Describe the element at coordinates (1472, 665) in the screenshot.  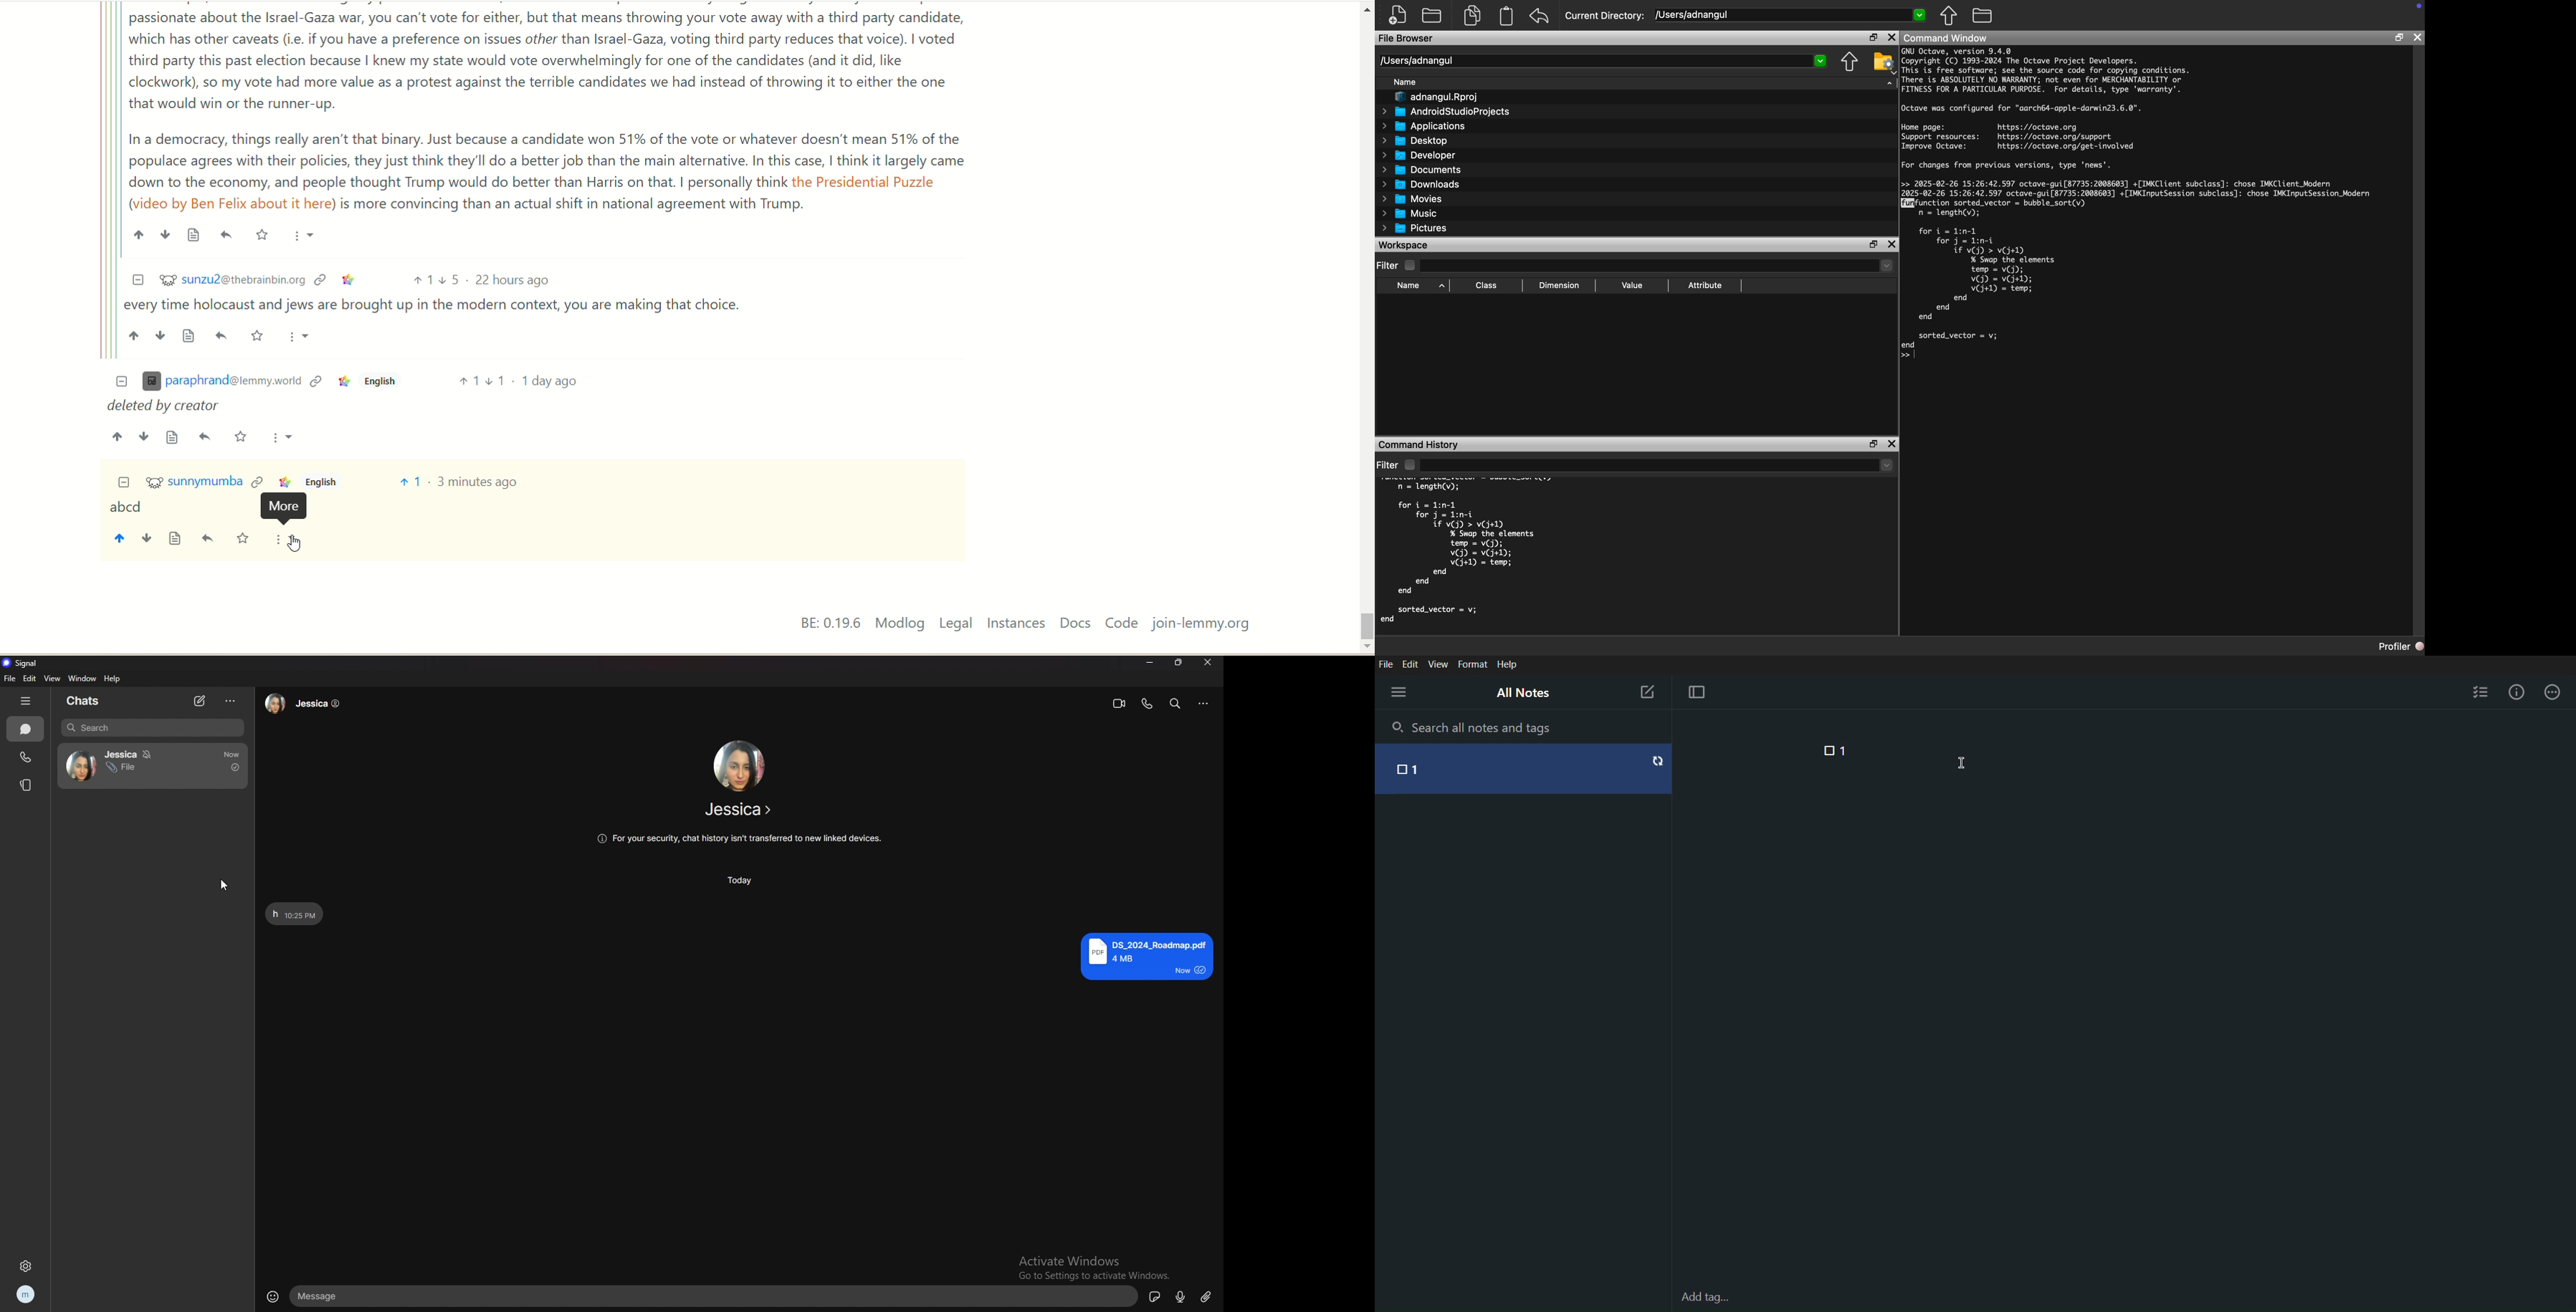
I see `Format` at that location.